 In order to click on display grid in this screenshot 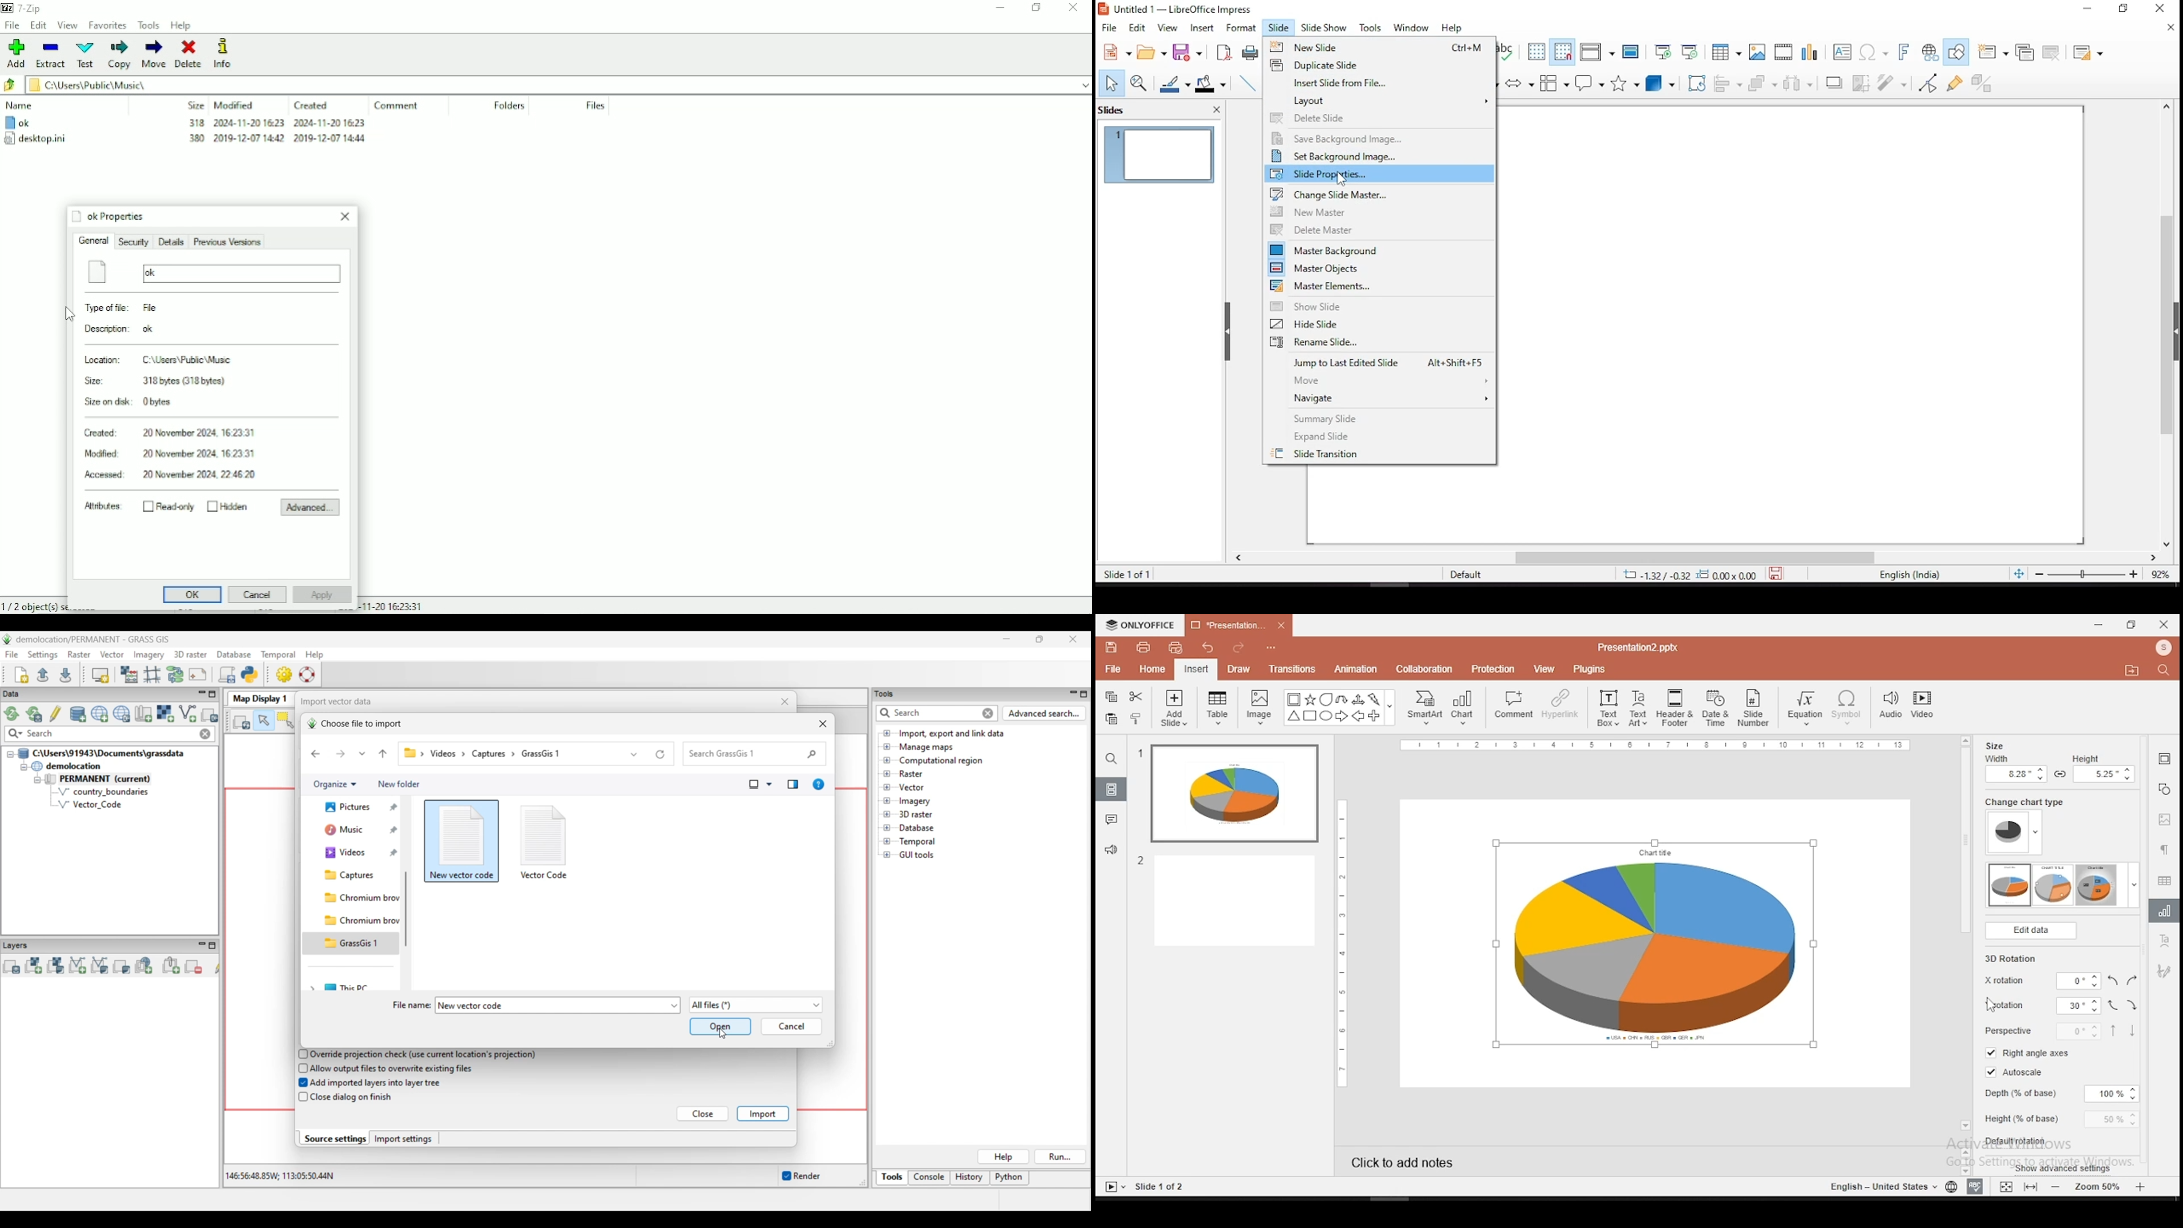, I will do `click(1536, 51)`.